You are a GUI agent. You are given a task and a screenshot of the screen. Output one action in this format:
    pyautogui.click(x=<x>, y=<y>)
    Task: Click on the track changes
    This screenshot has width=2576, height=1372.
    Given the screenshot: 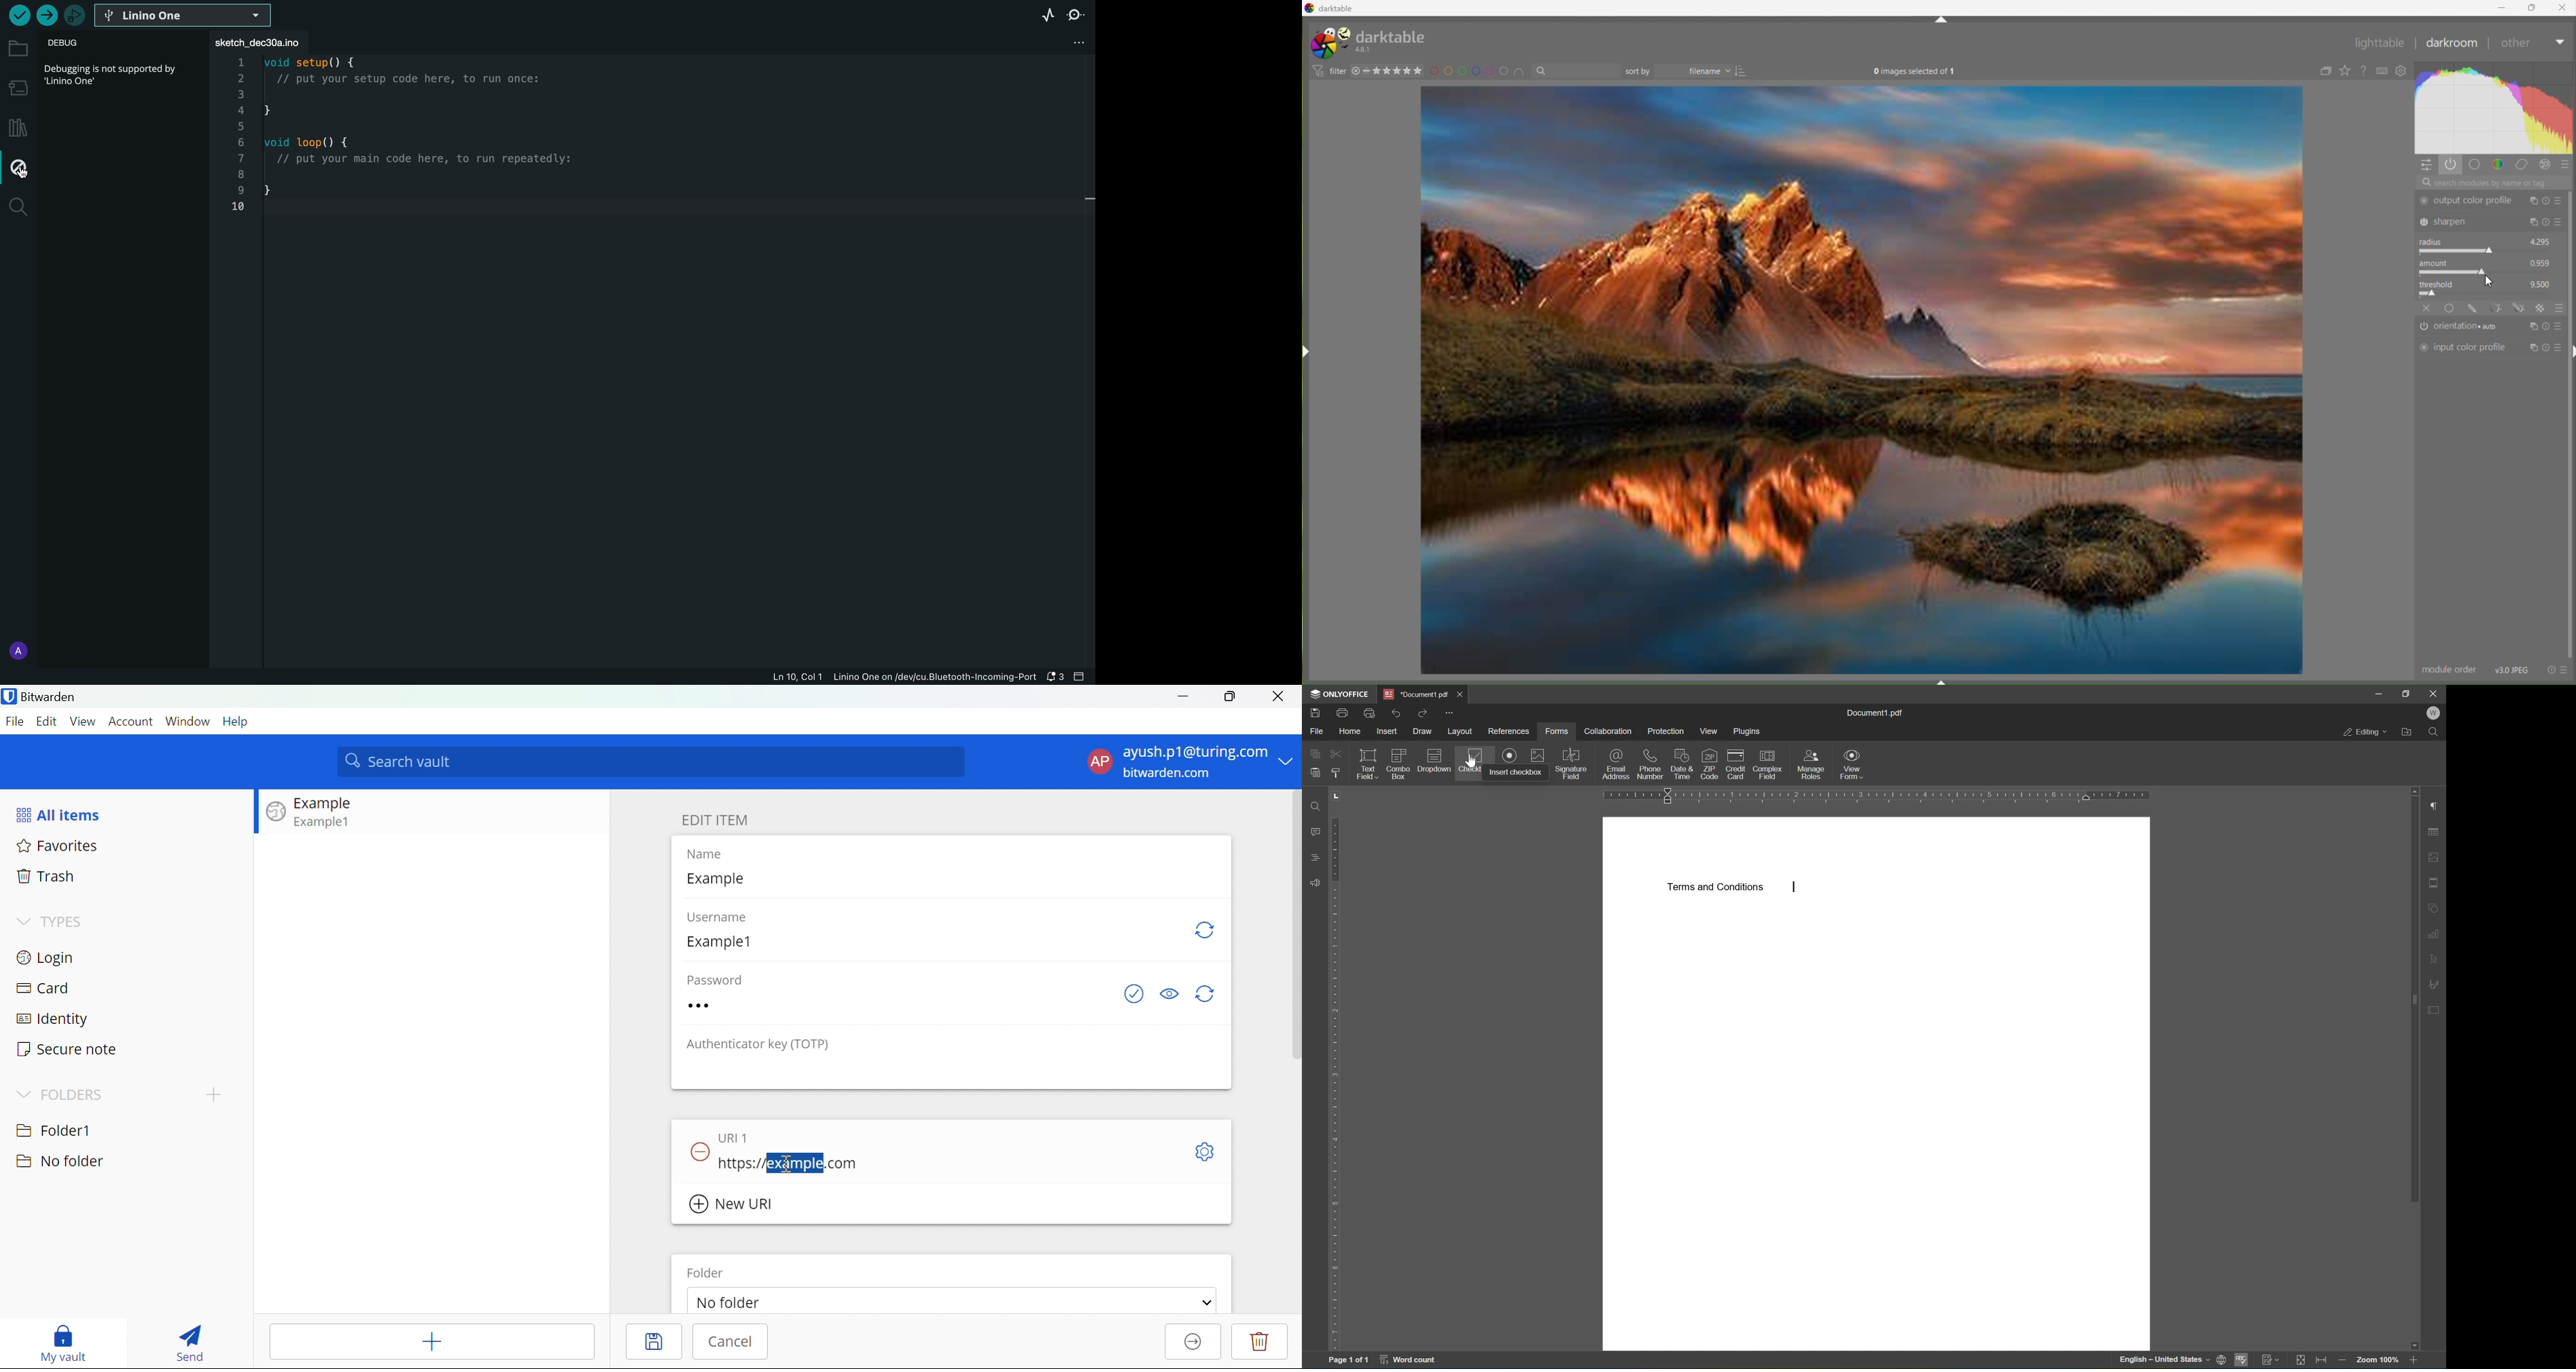 What is the action you would take?
    pyautogui.click(x=2271, y=1361)
    